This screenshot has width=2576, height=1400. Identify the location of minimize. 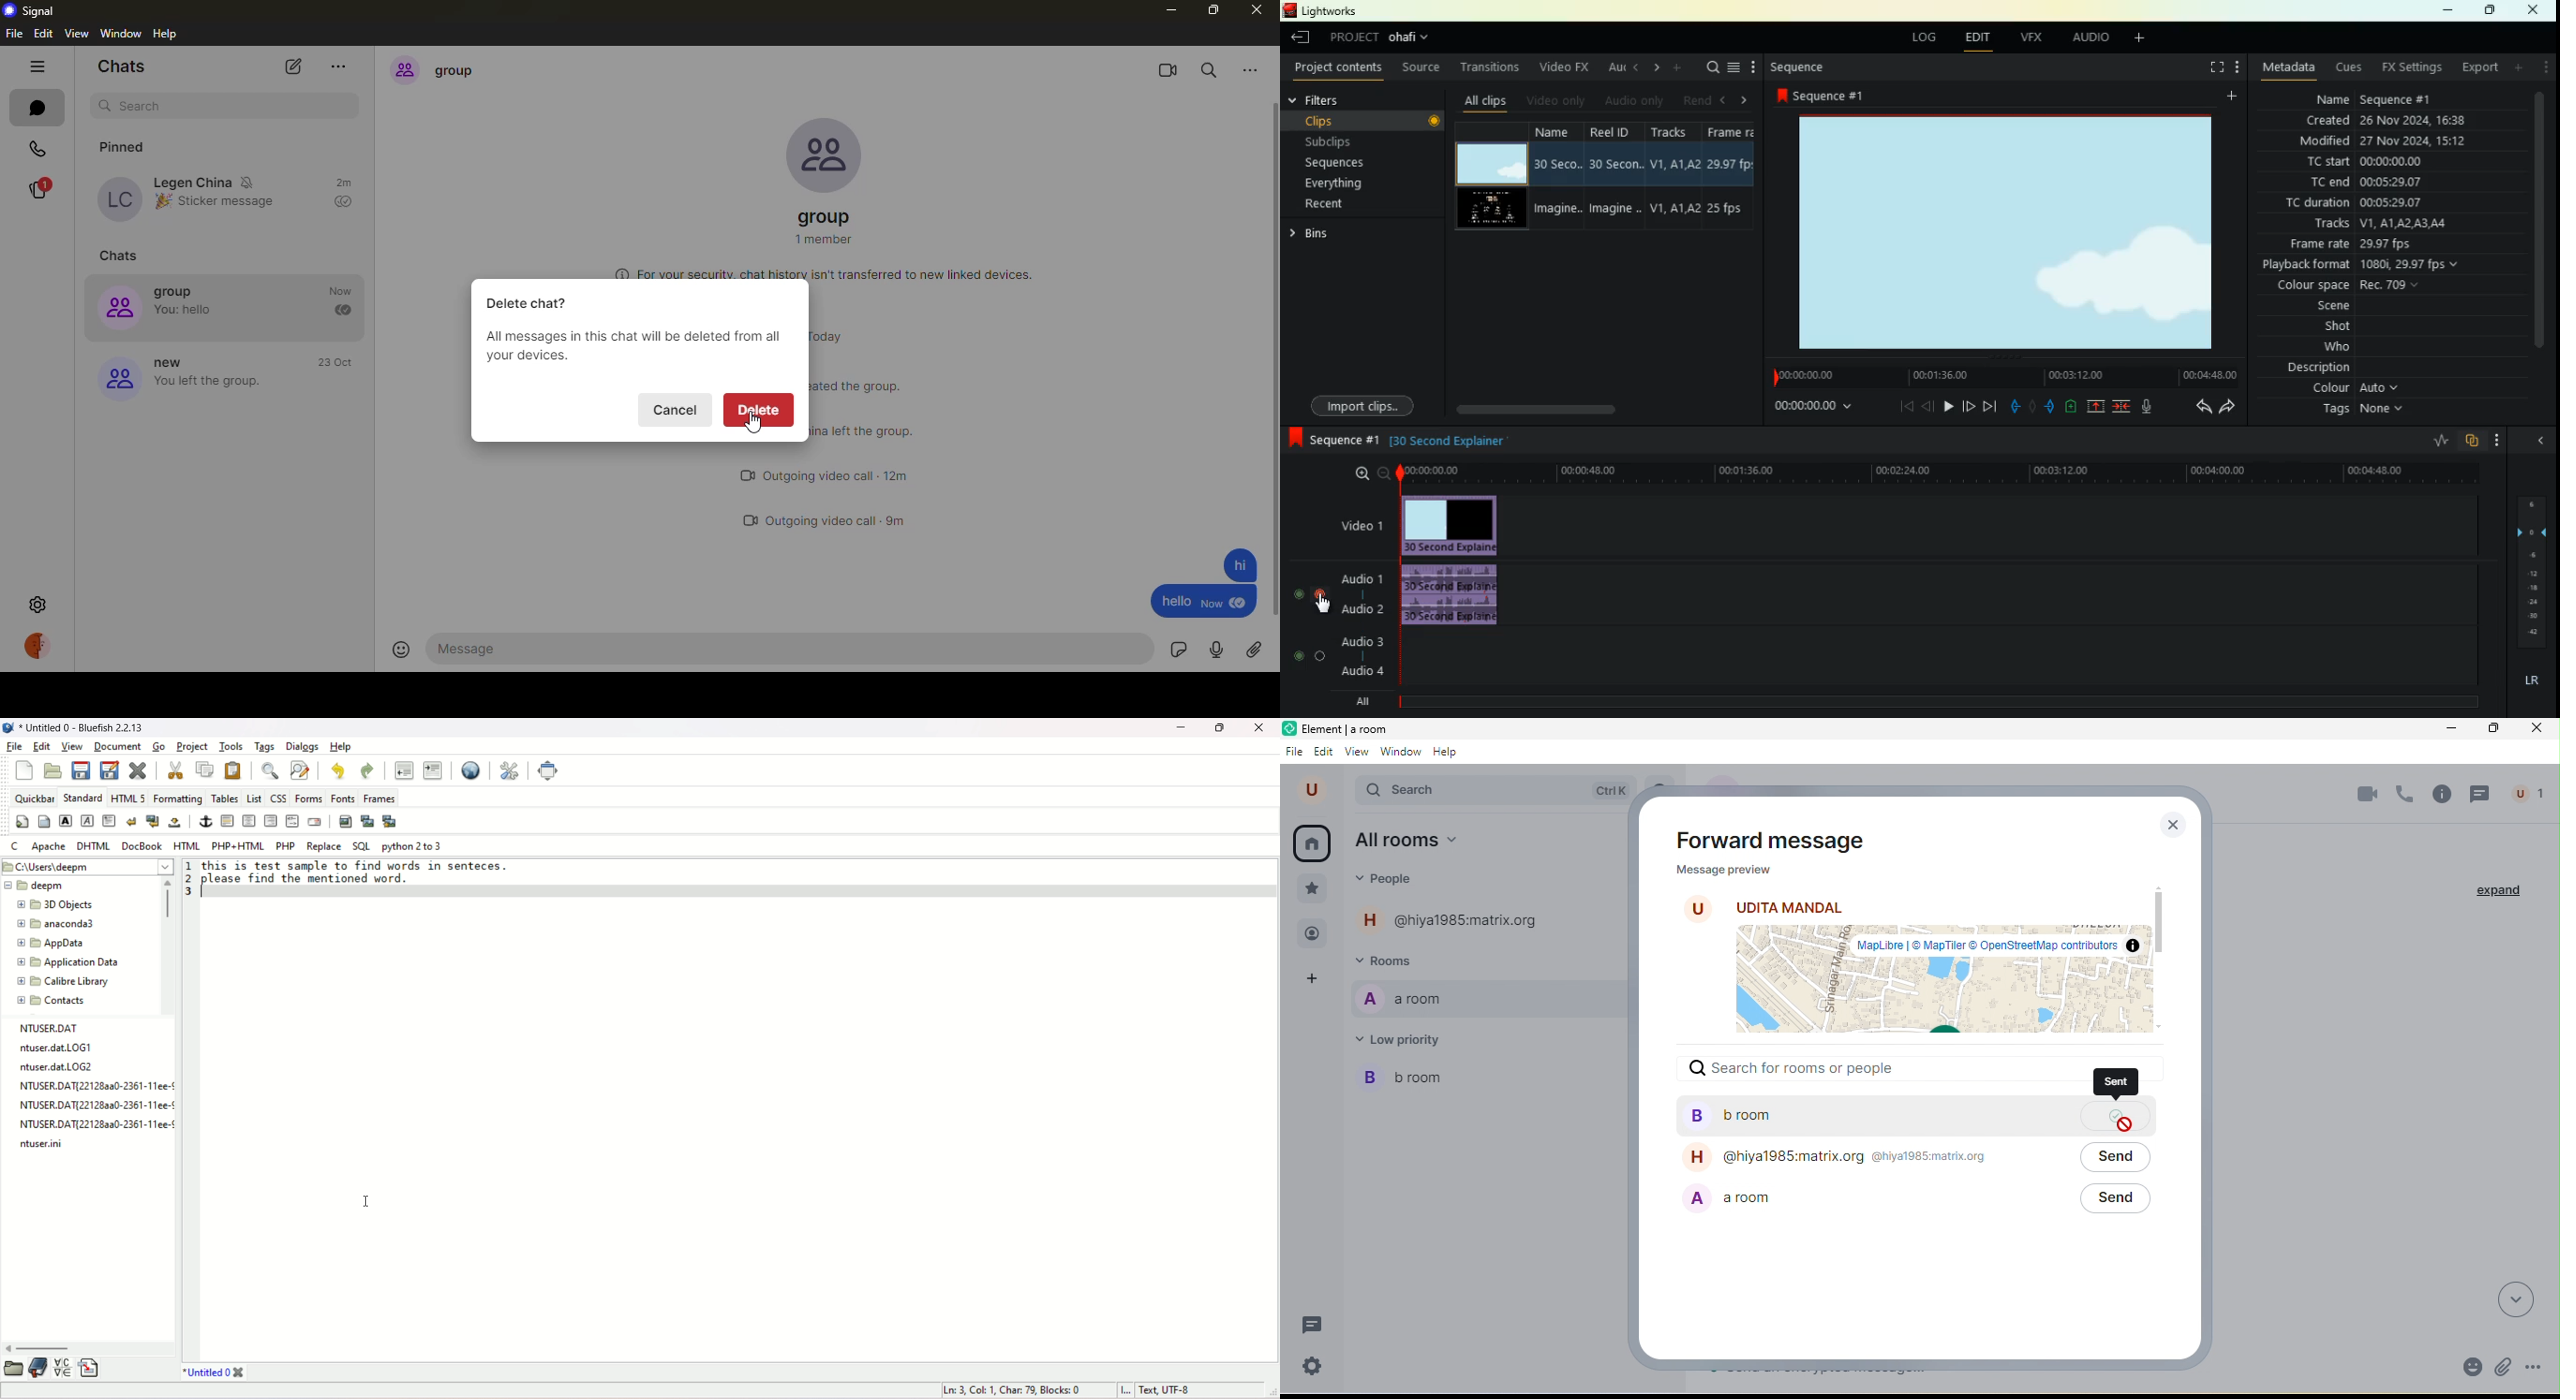
(1182, 727).